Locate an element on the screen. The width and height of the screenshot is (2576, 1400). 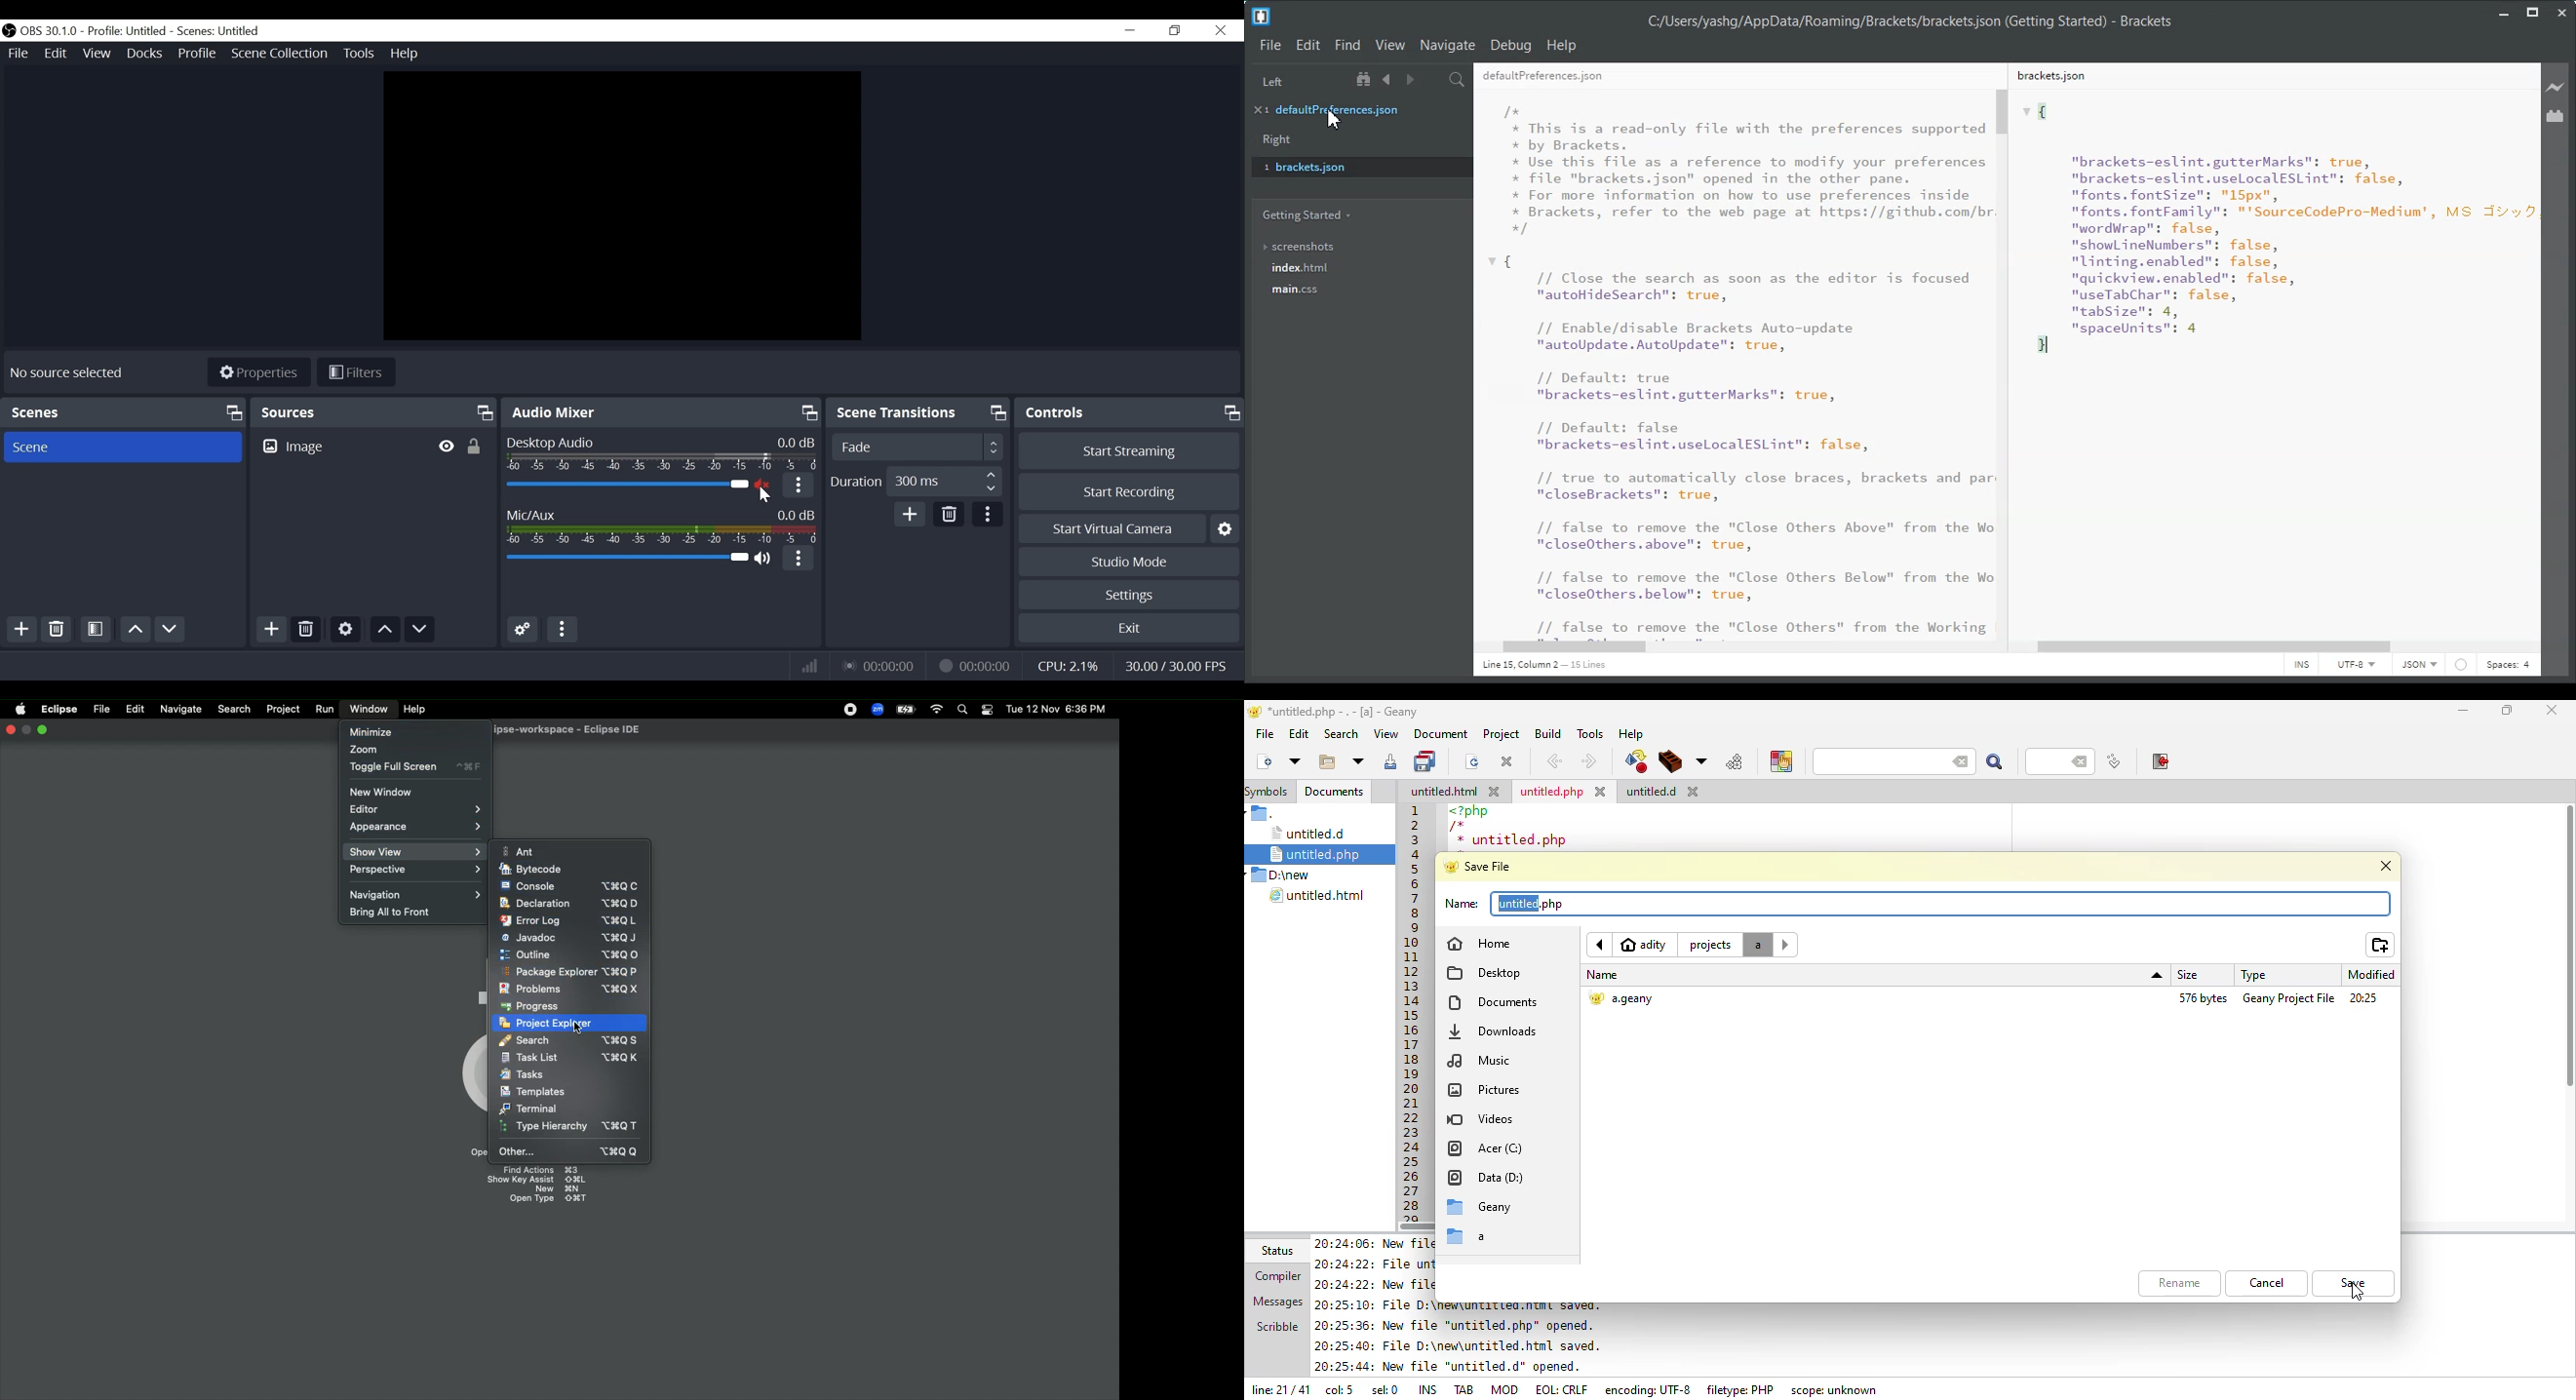
Frame Per Second is located at coordinates (1179, 664).